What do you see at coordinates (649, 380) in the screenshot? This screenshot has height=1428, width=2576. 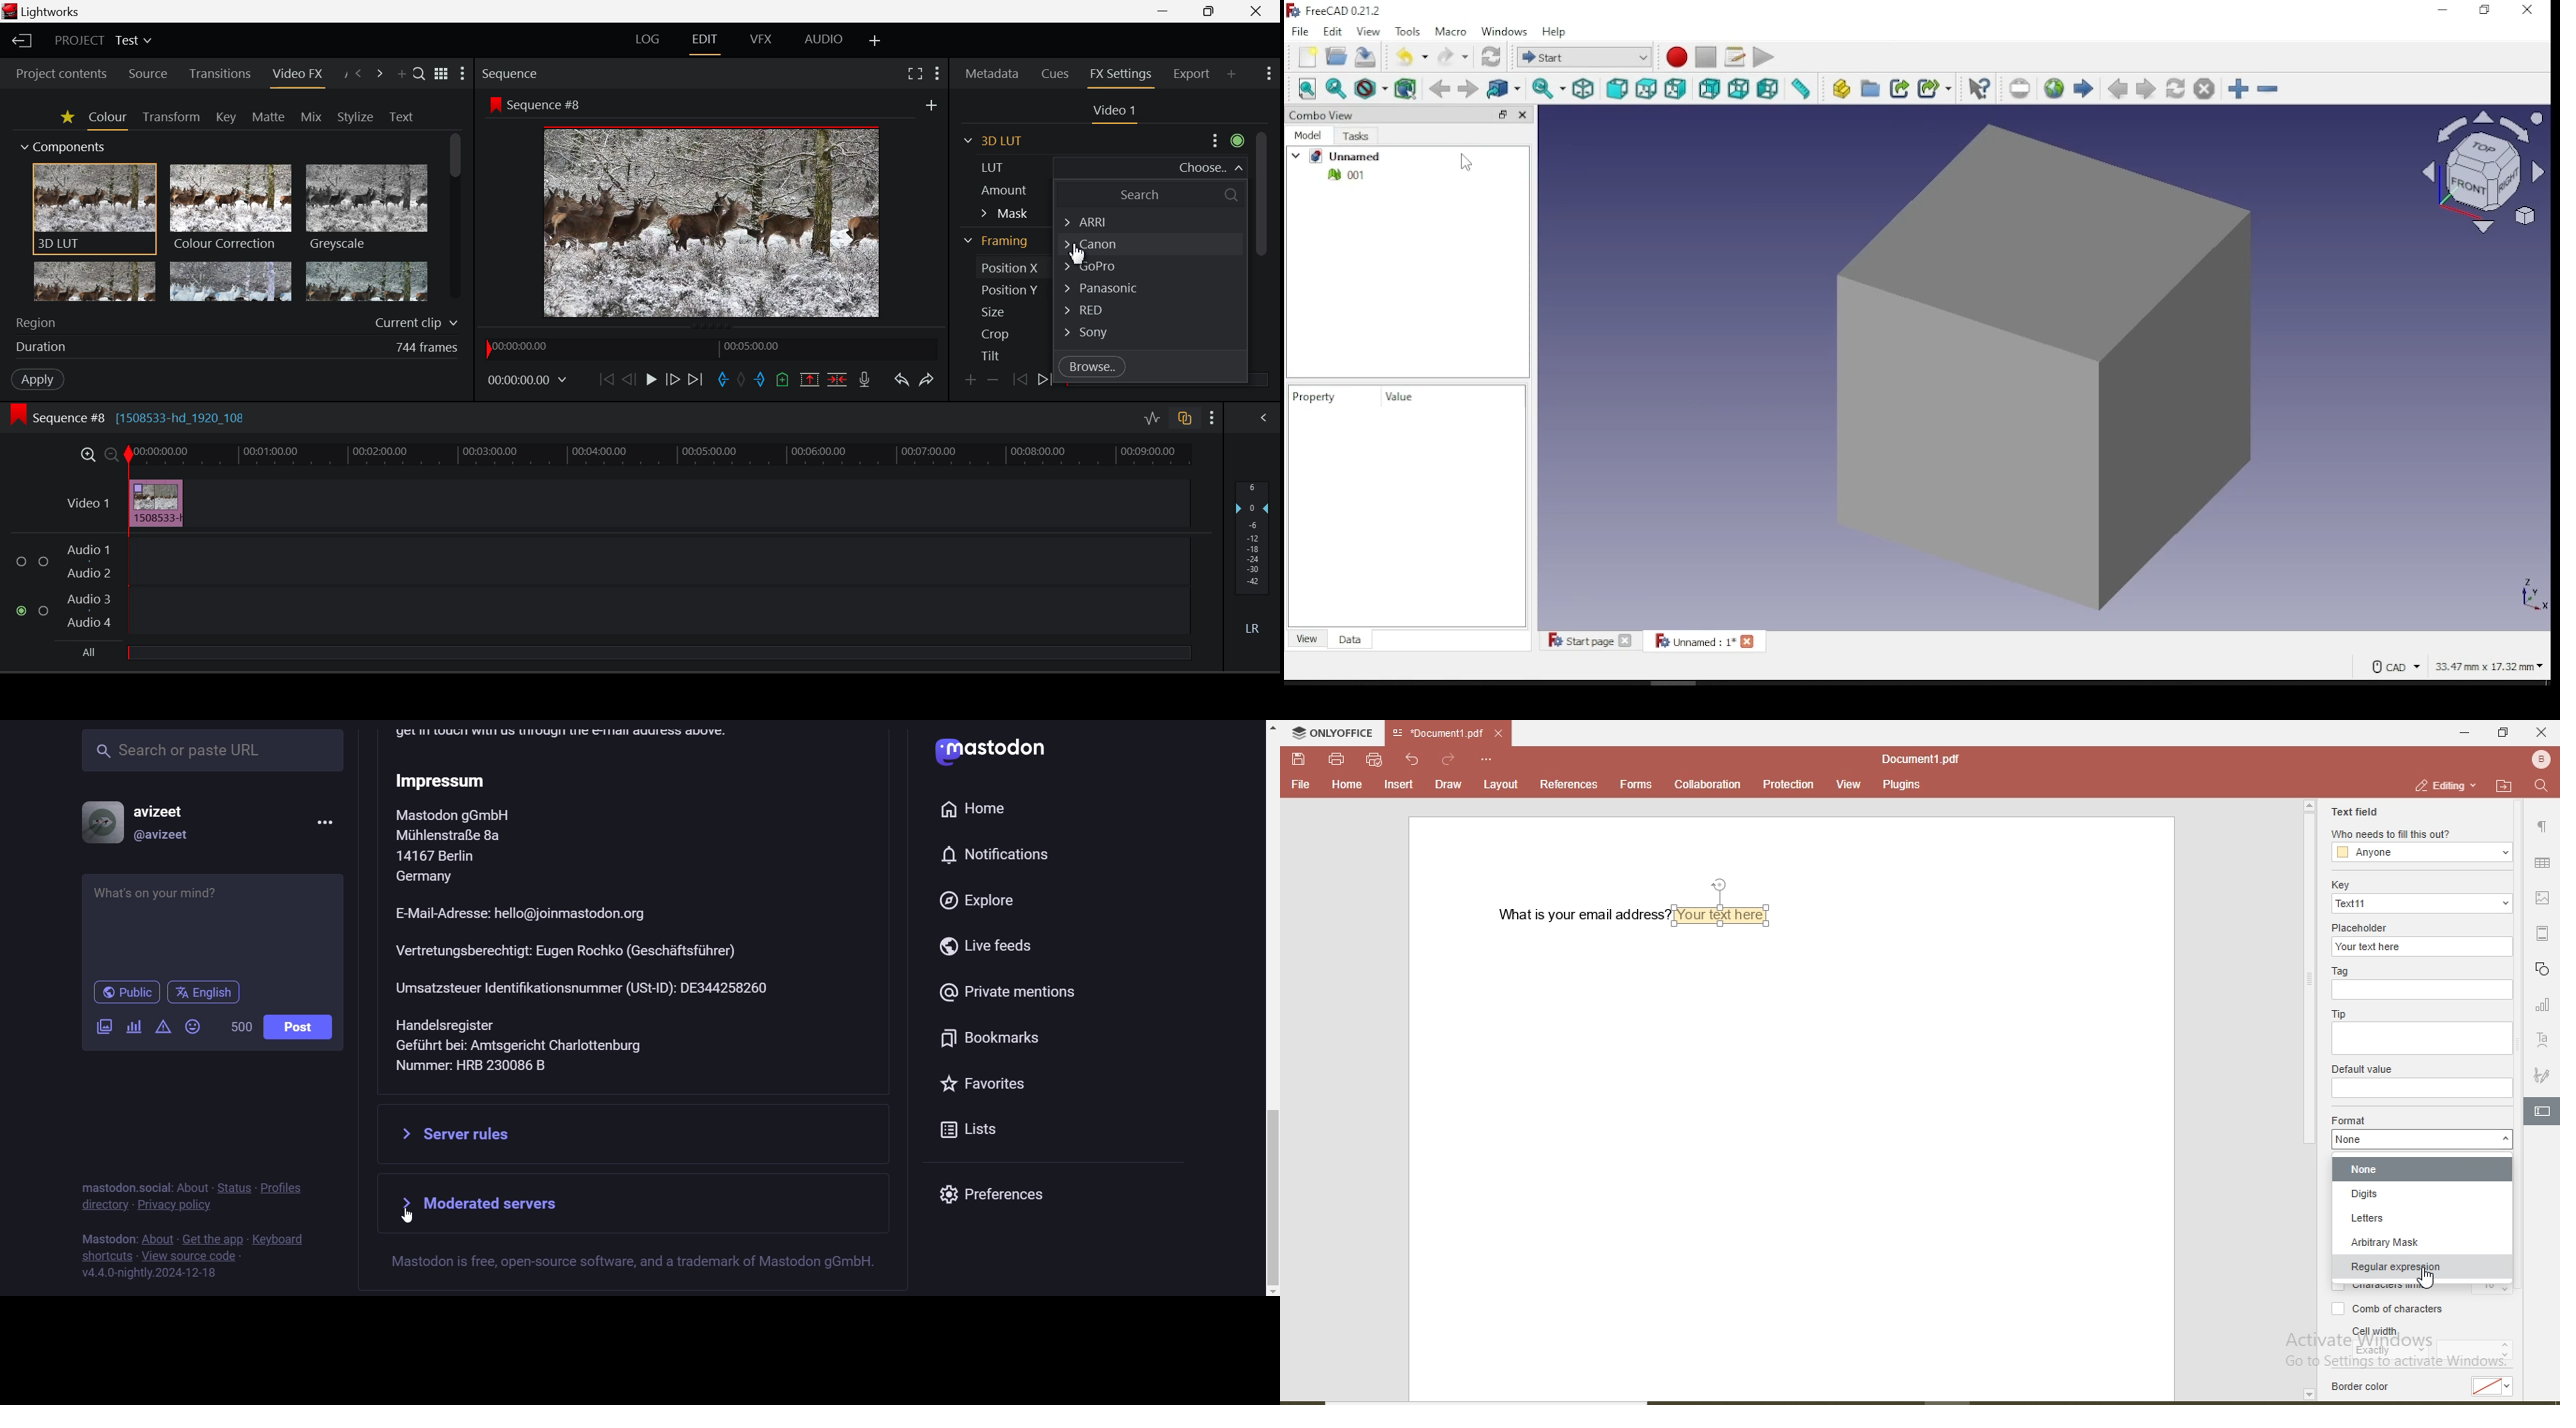 I see `Play` at bounding box center [649, 380].